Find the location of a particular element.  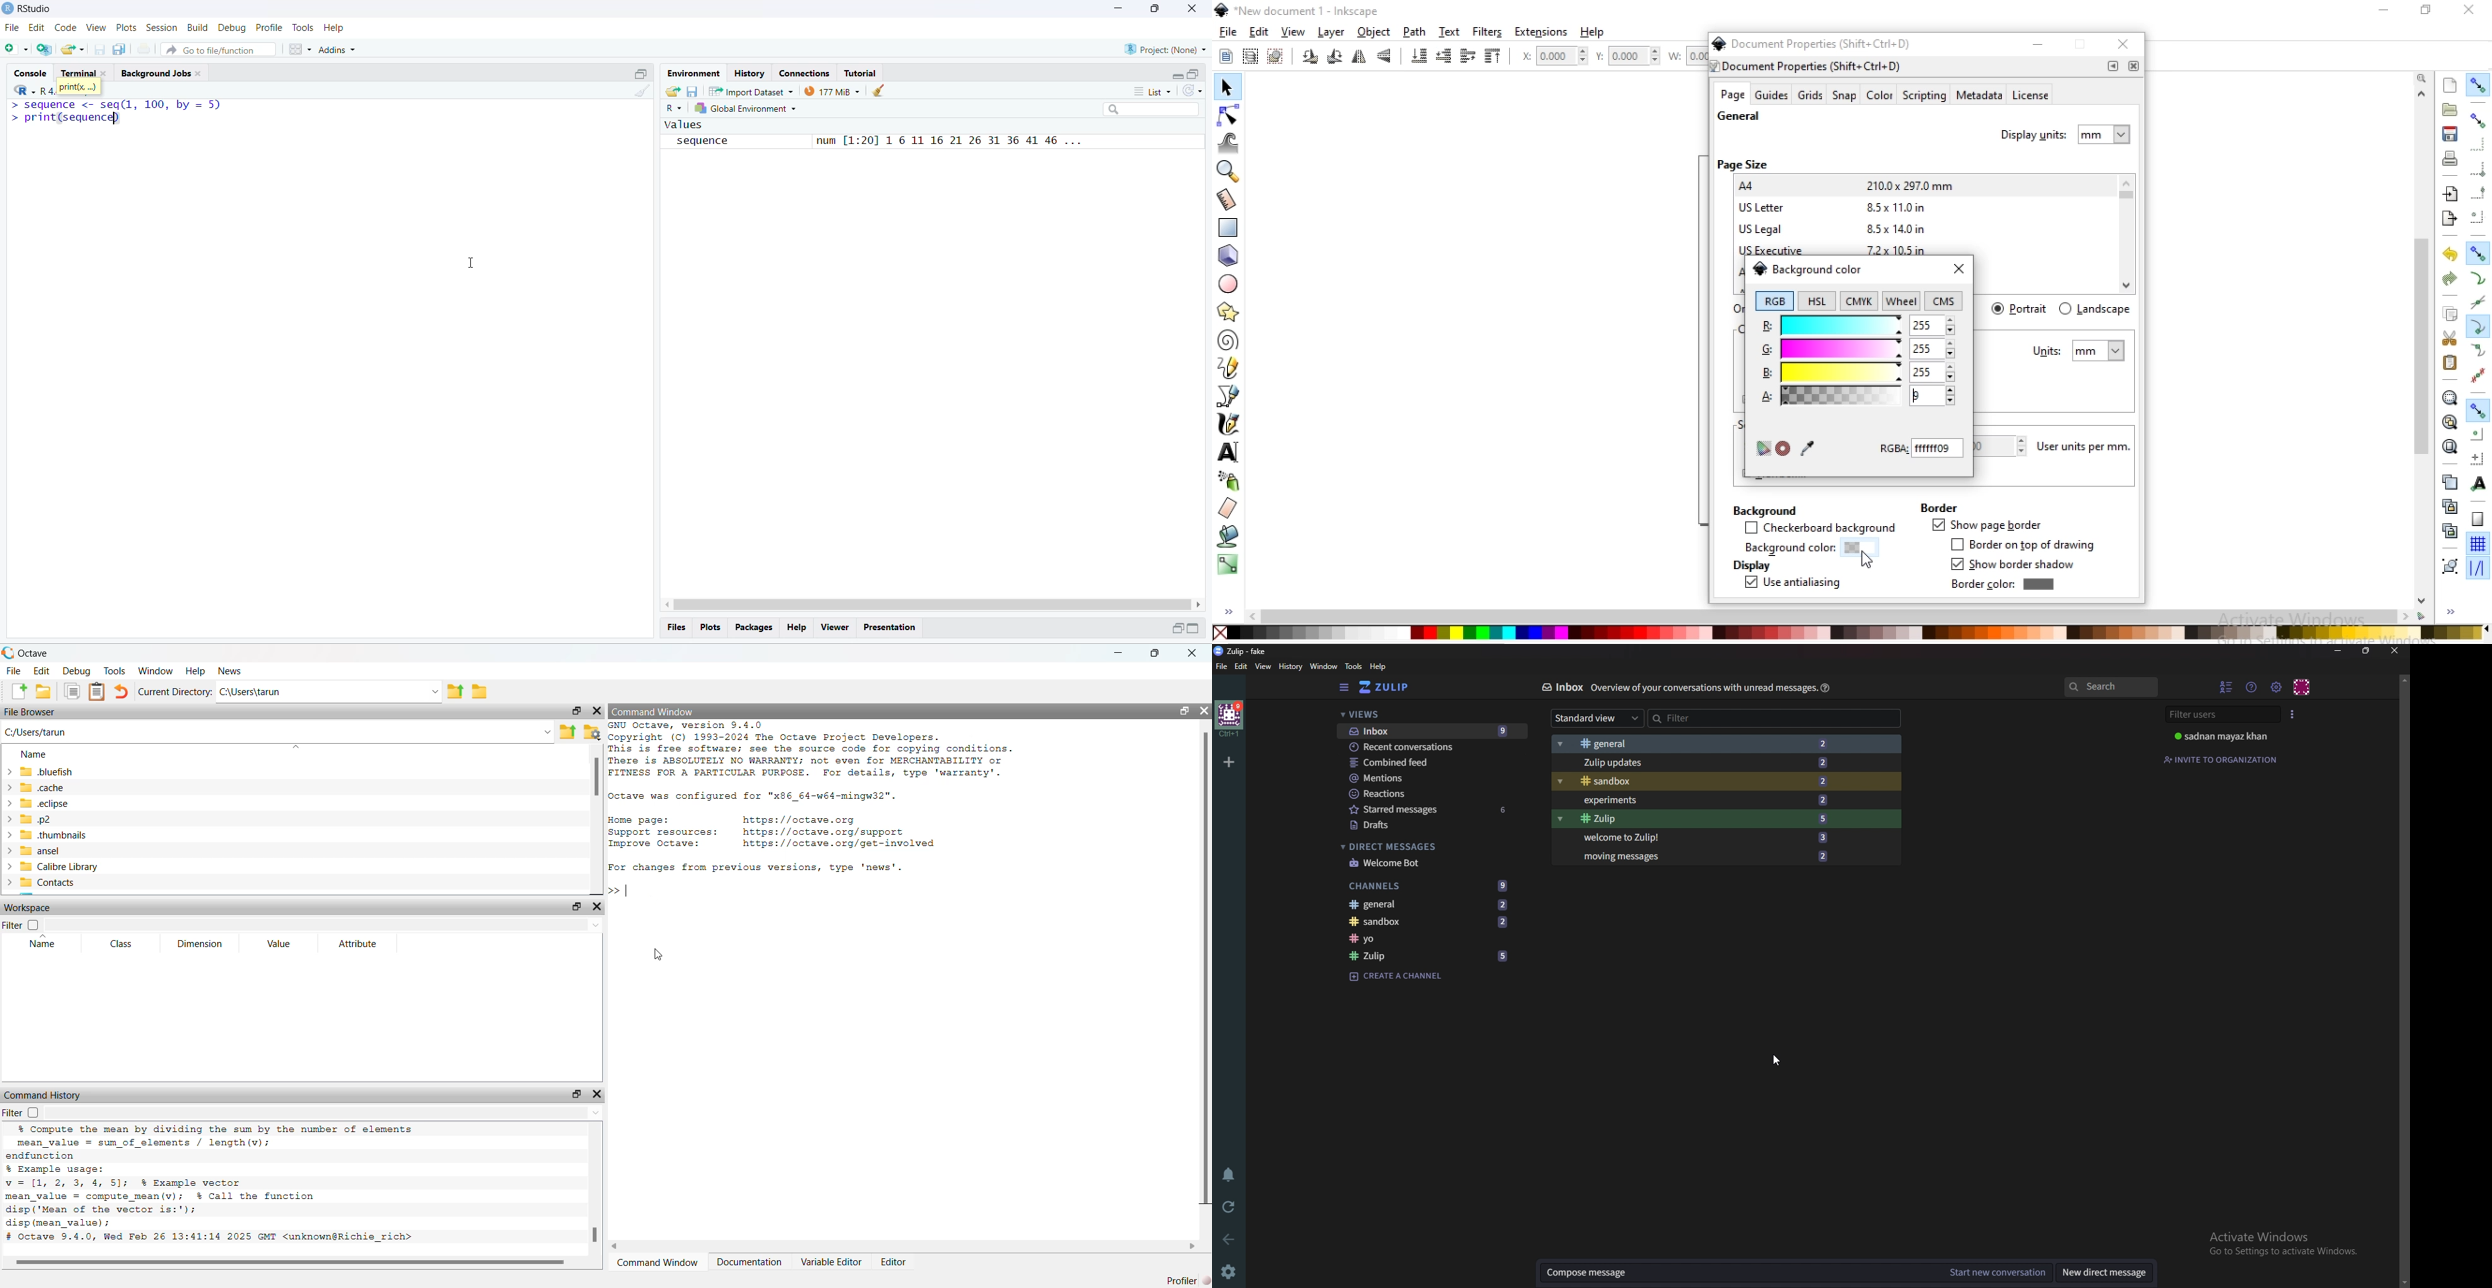

measurement tools is located at coordinates (1230, 200).